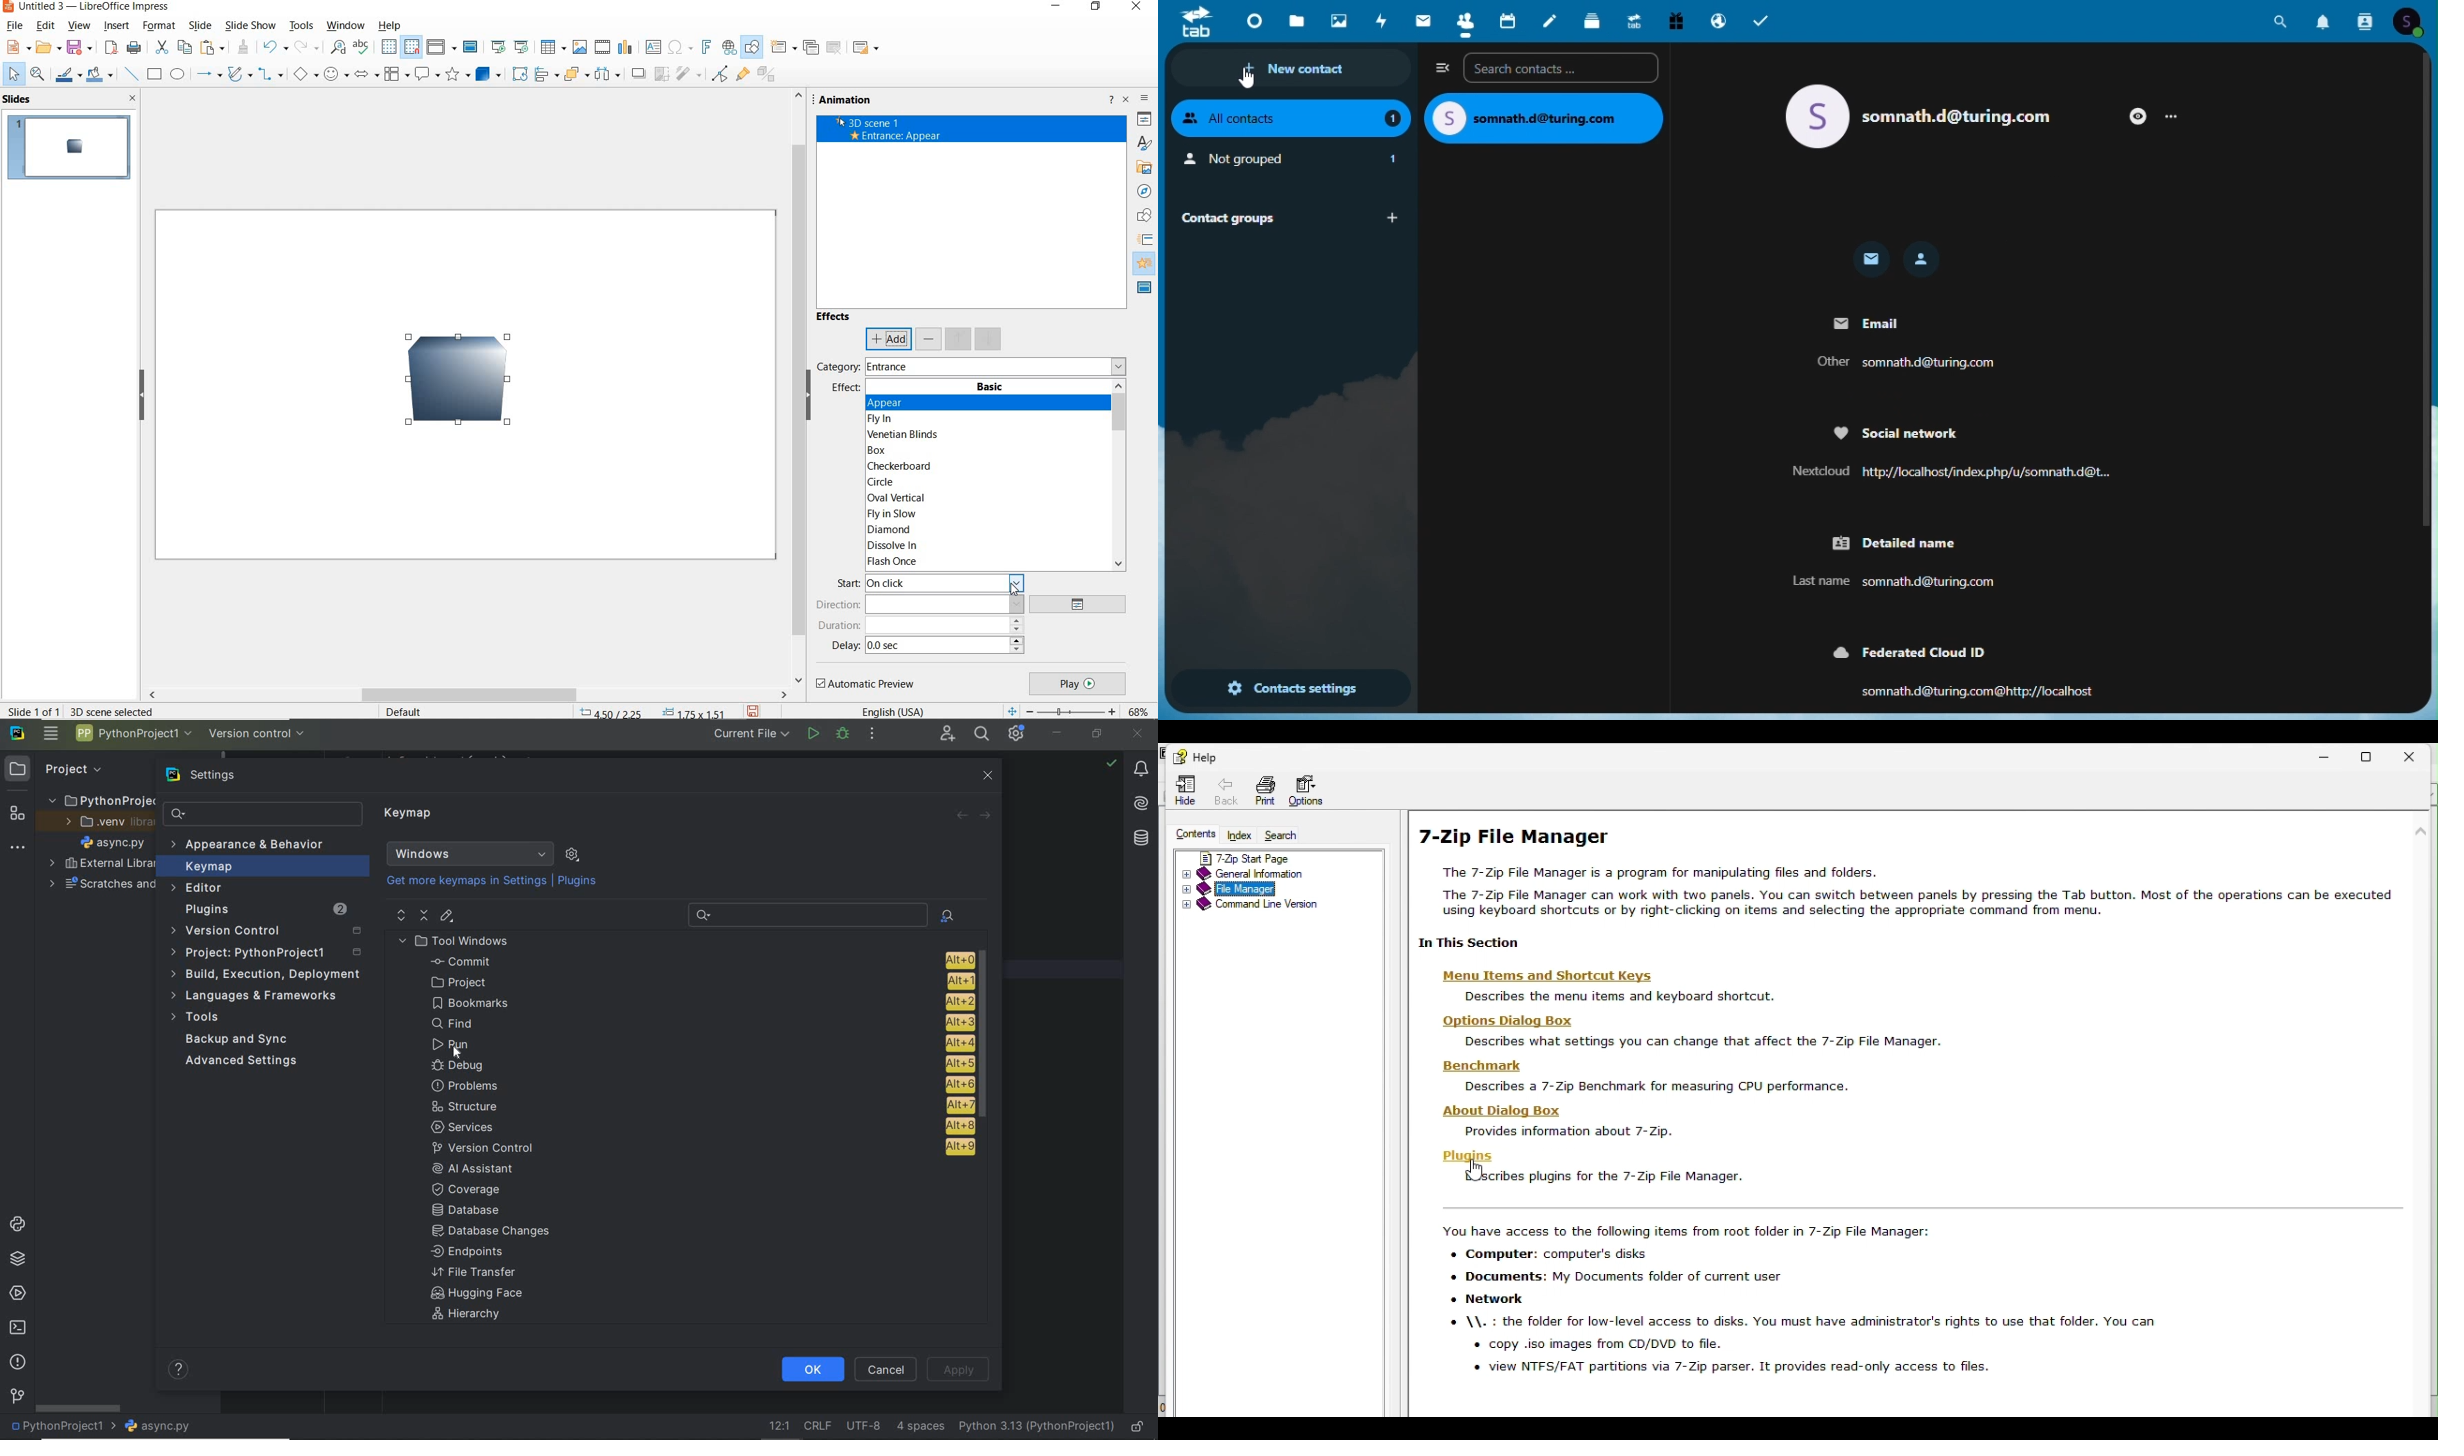 The height and width of the screenshot is (1456, 2464). What do you see at coordinates (835, 48) in the screenshot?
I see `delete slide` at bounding box center [835, 48].